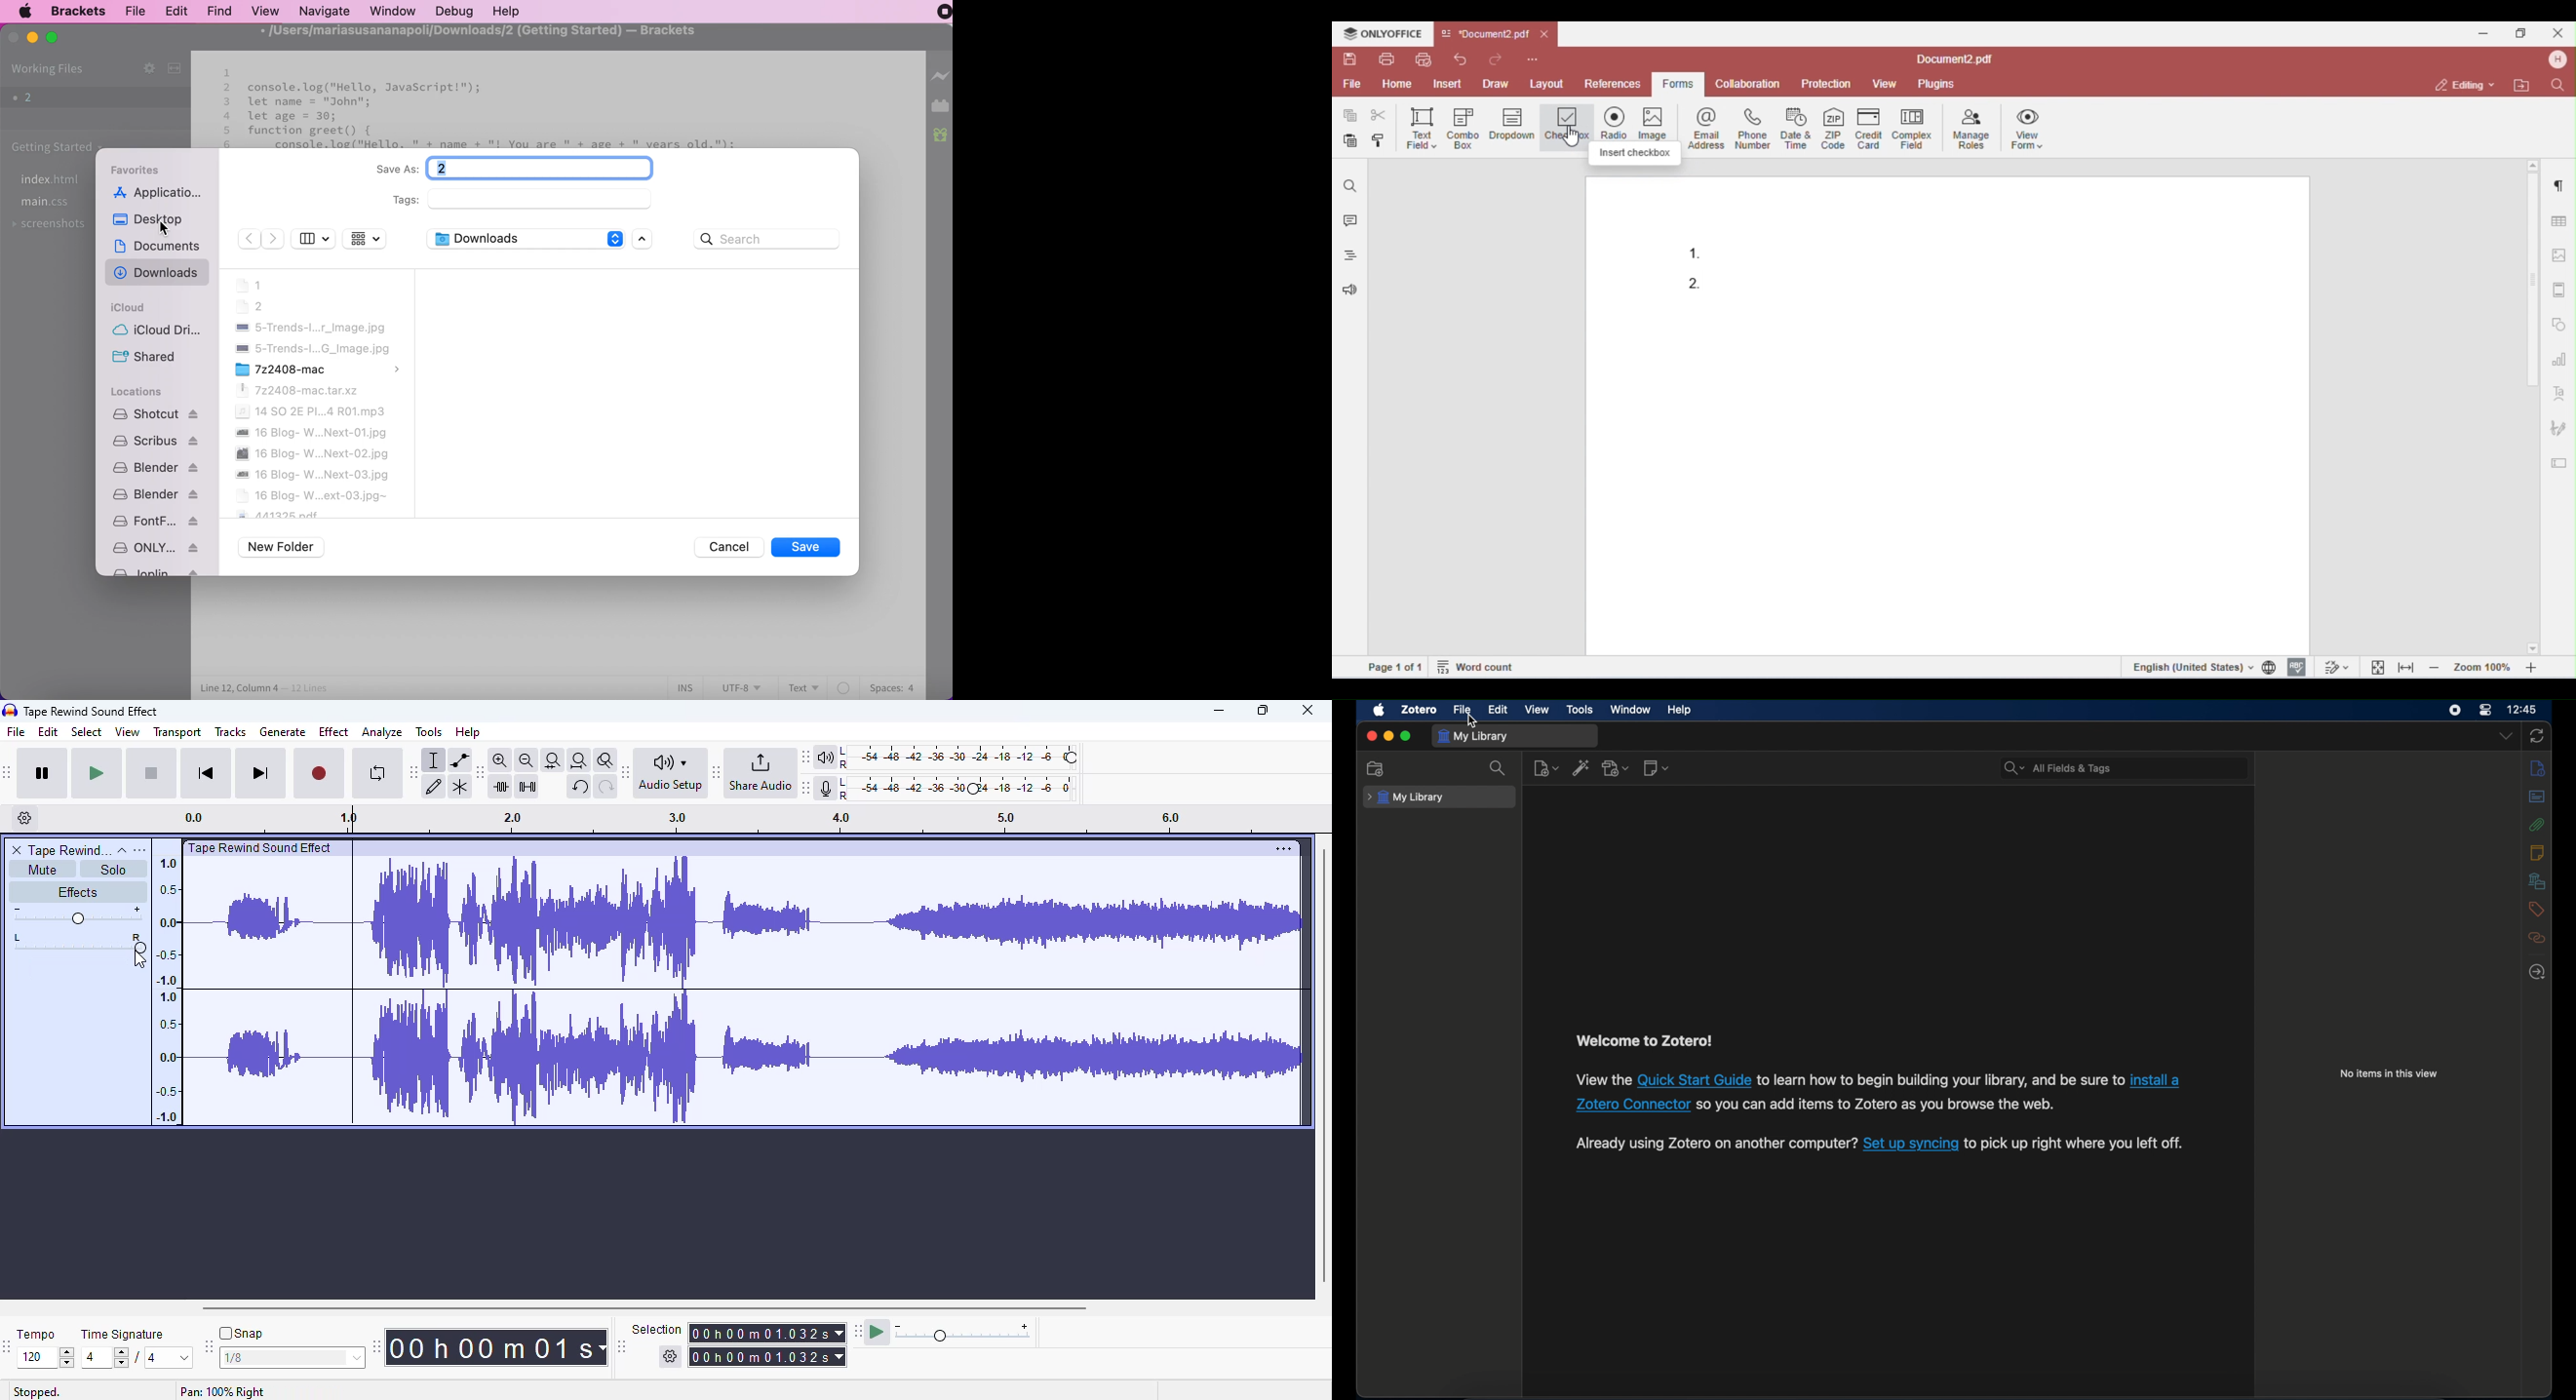 The height and width of the screenshot is (1400, 2576). Describe the element at coordinates (1419, 710) in the screenshot. I see `zotero` at that location.